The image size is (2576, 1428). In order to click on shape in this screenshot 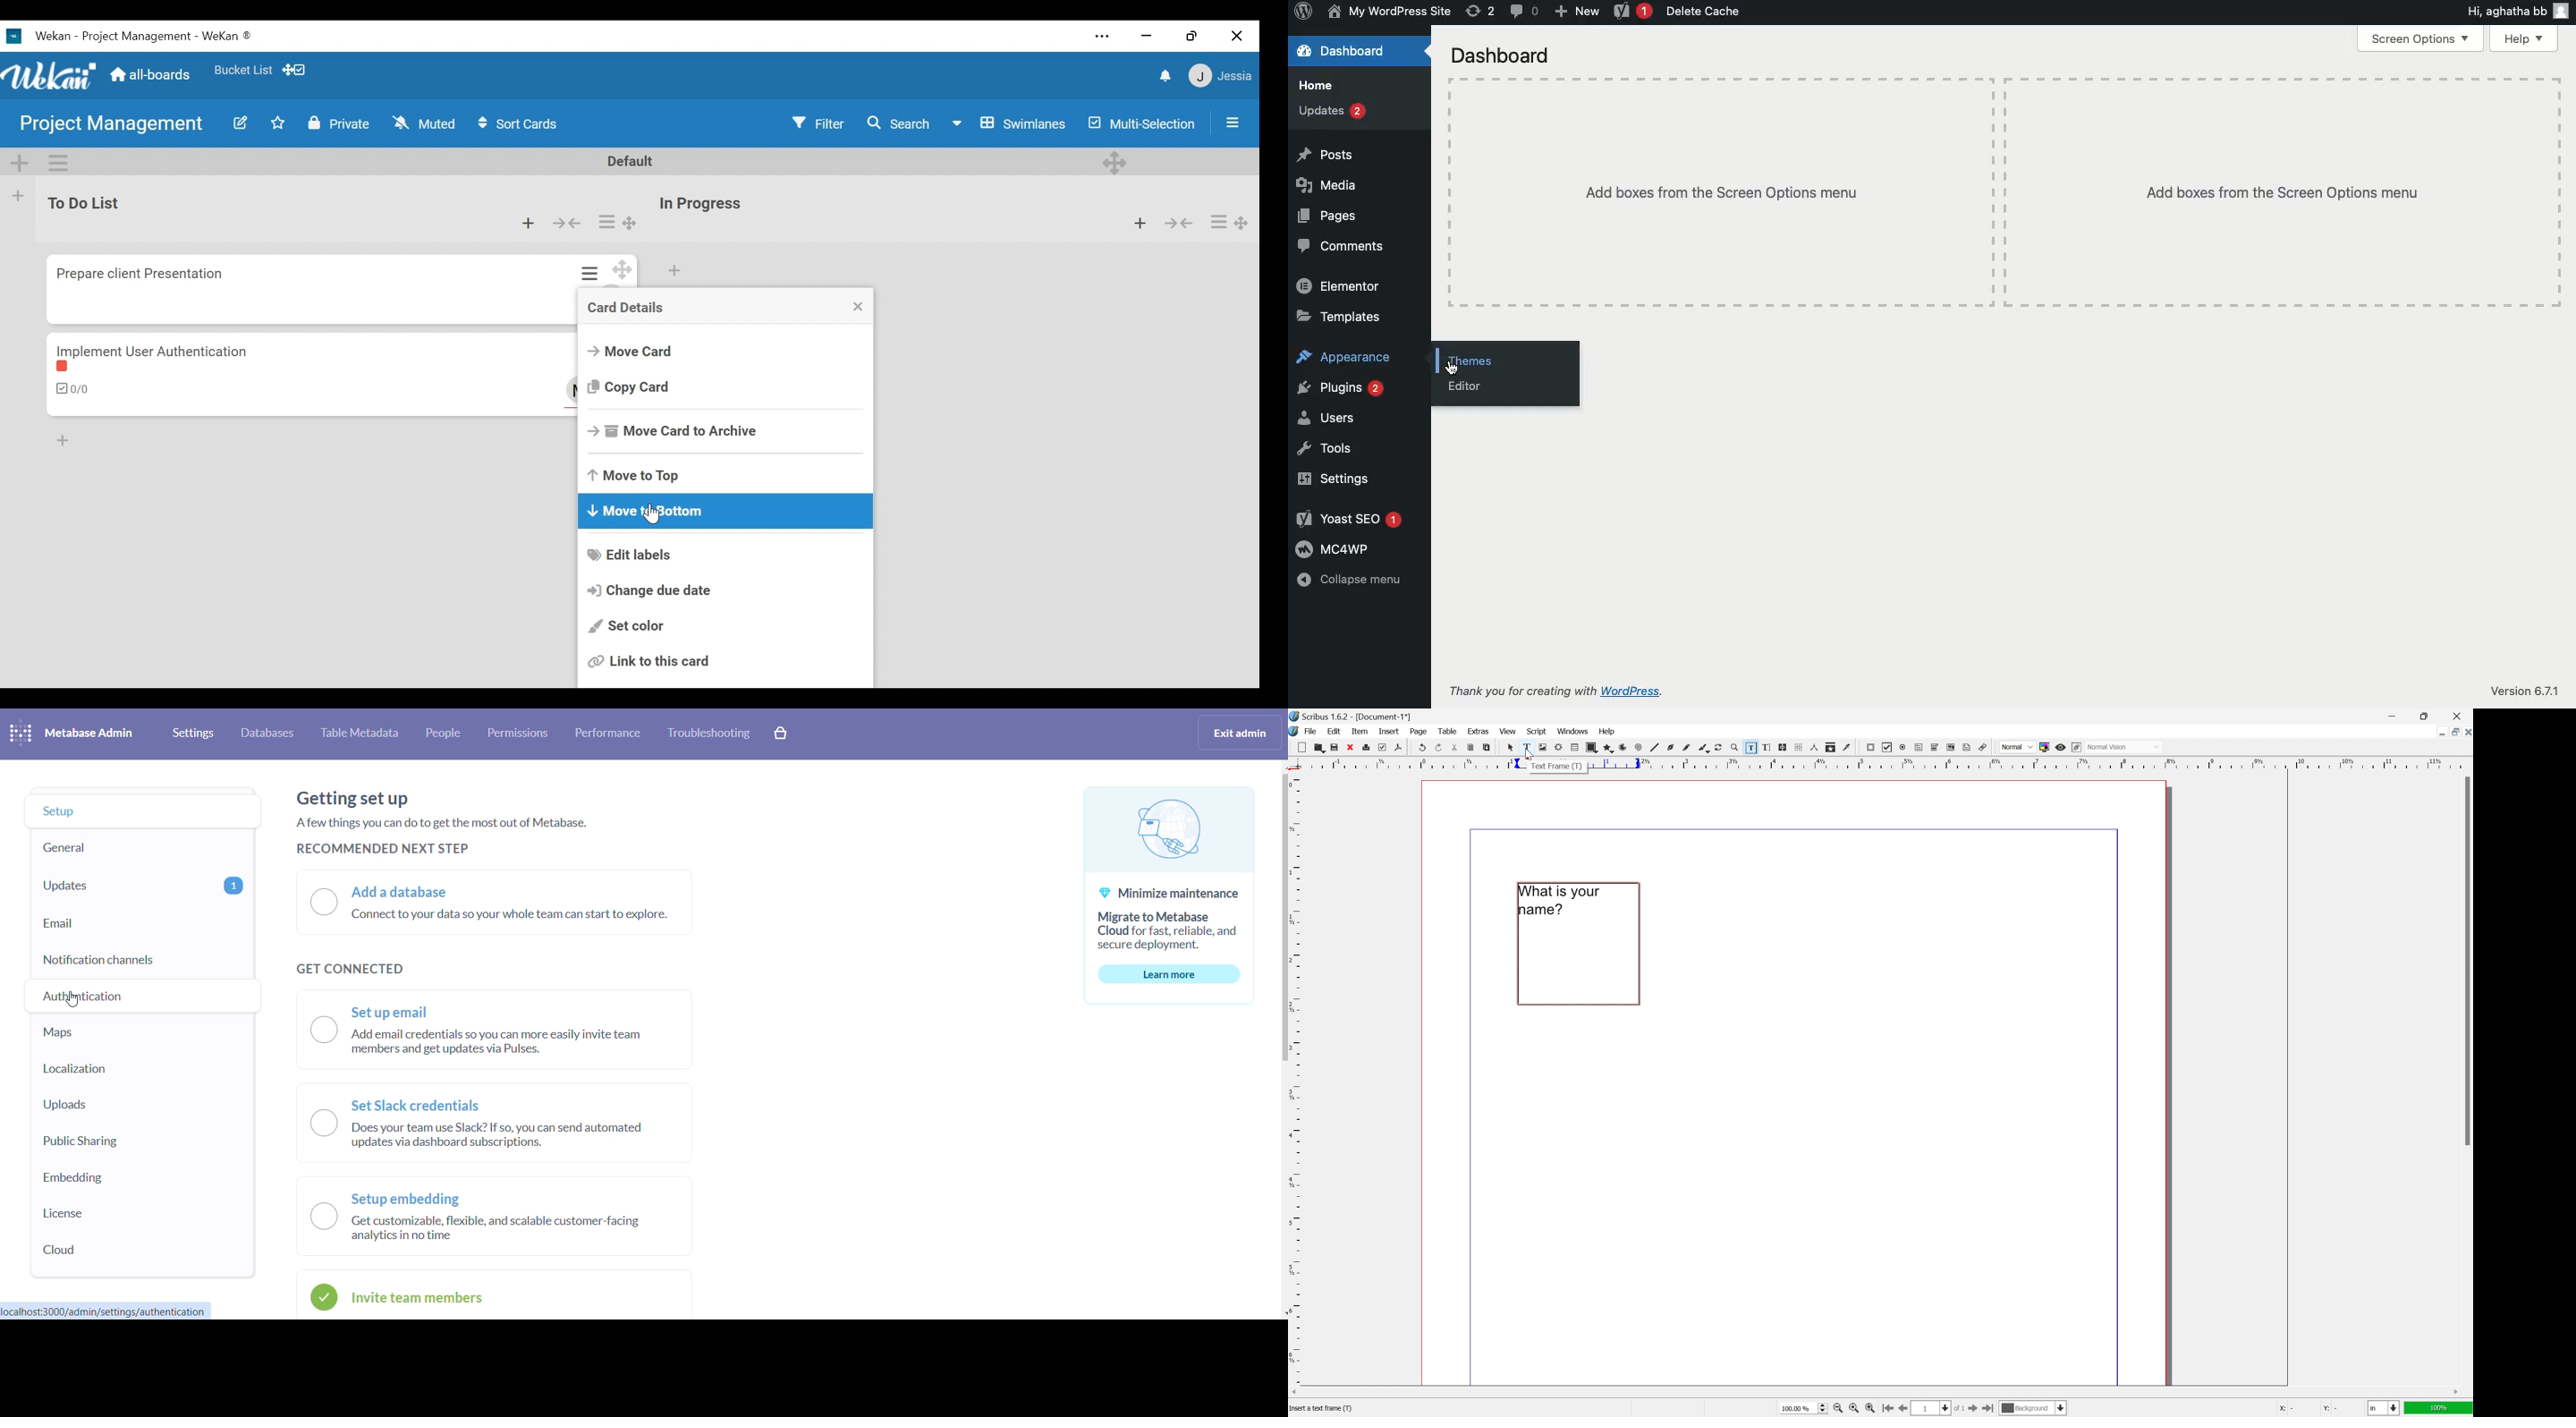, I will do `click(1592, 748)`.